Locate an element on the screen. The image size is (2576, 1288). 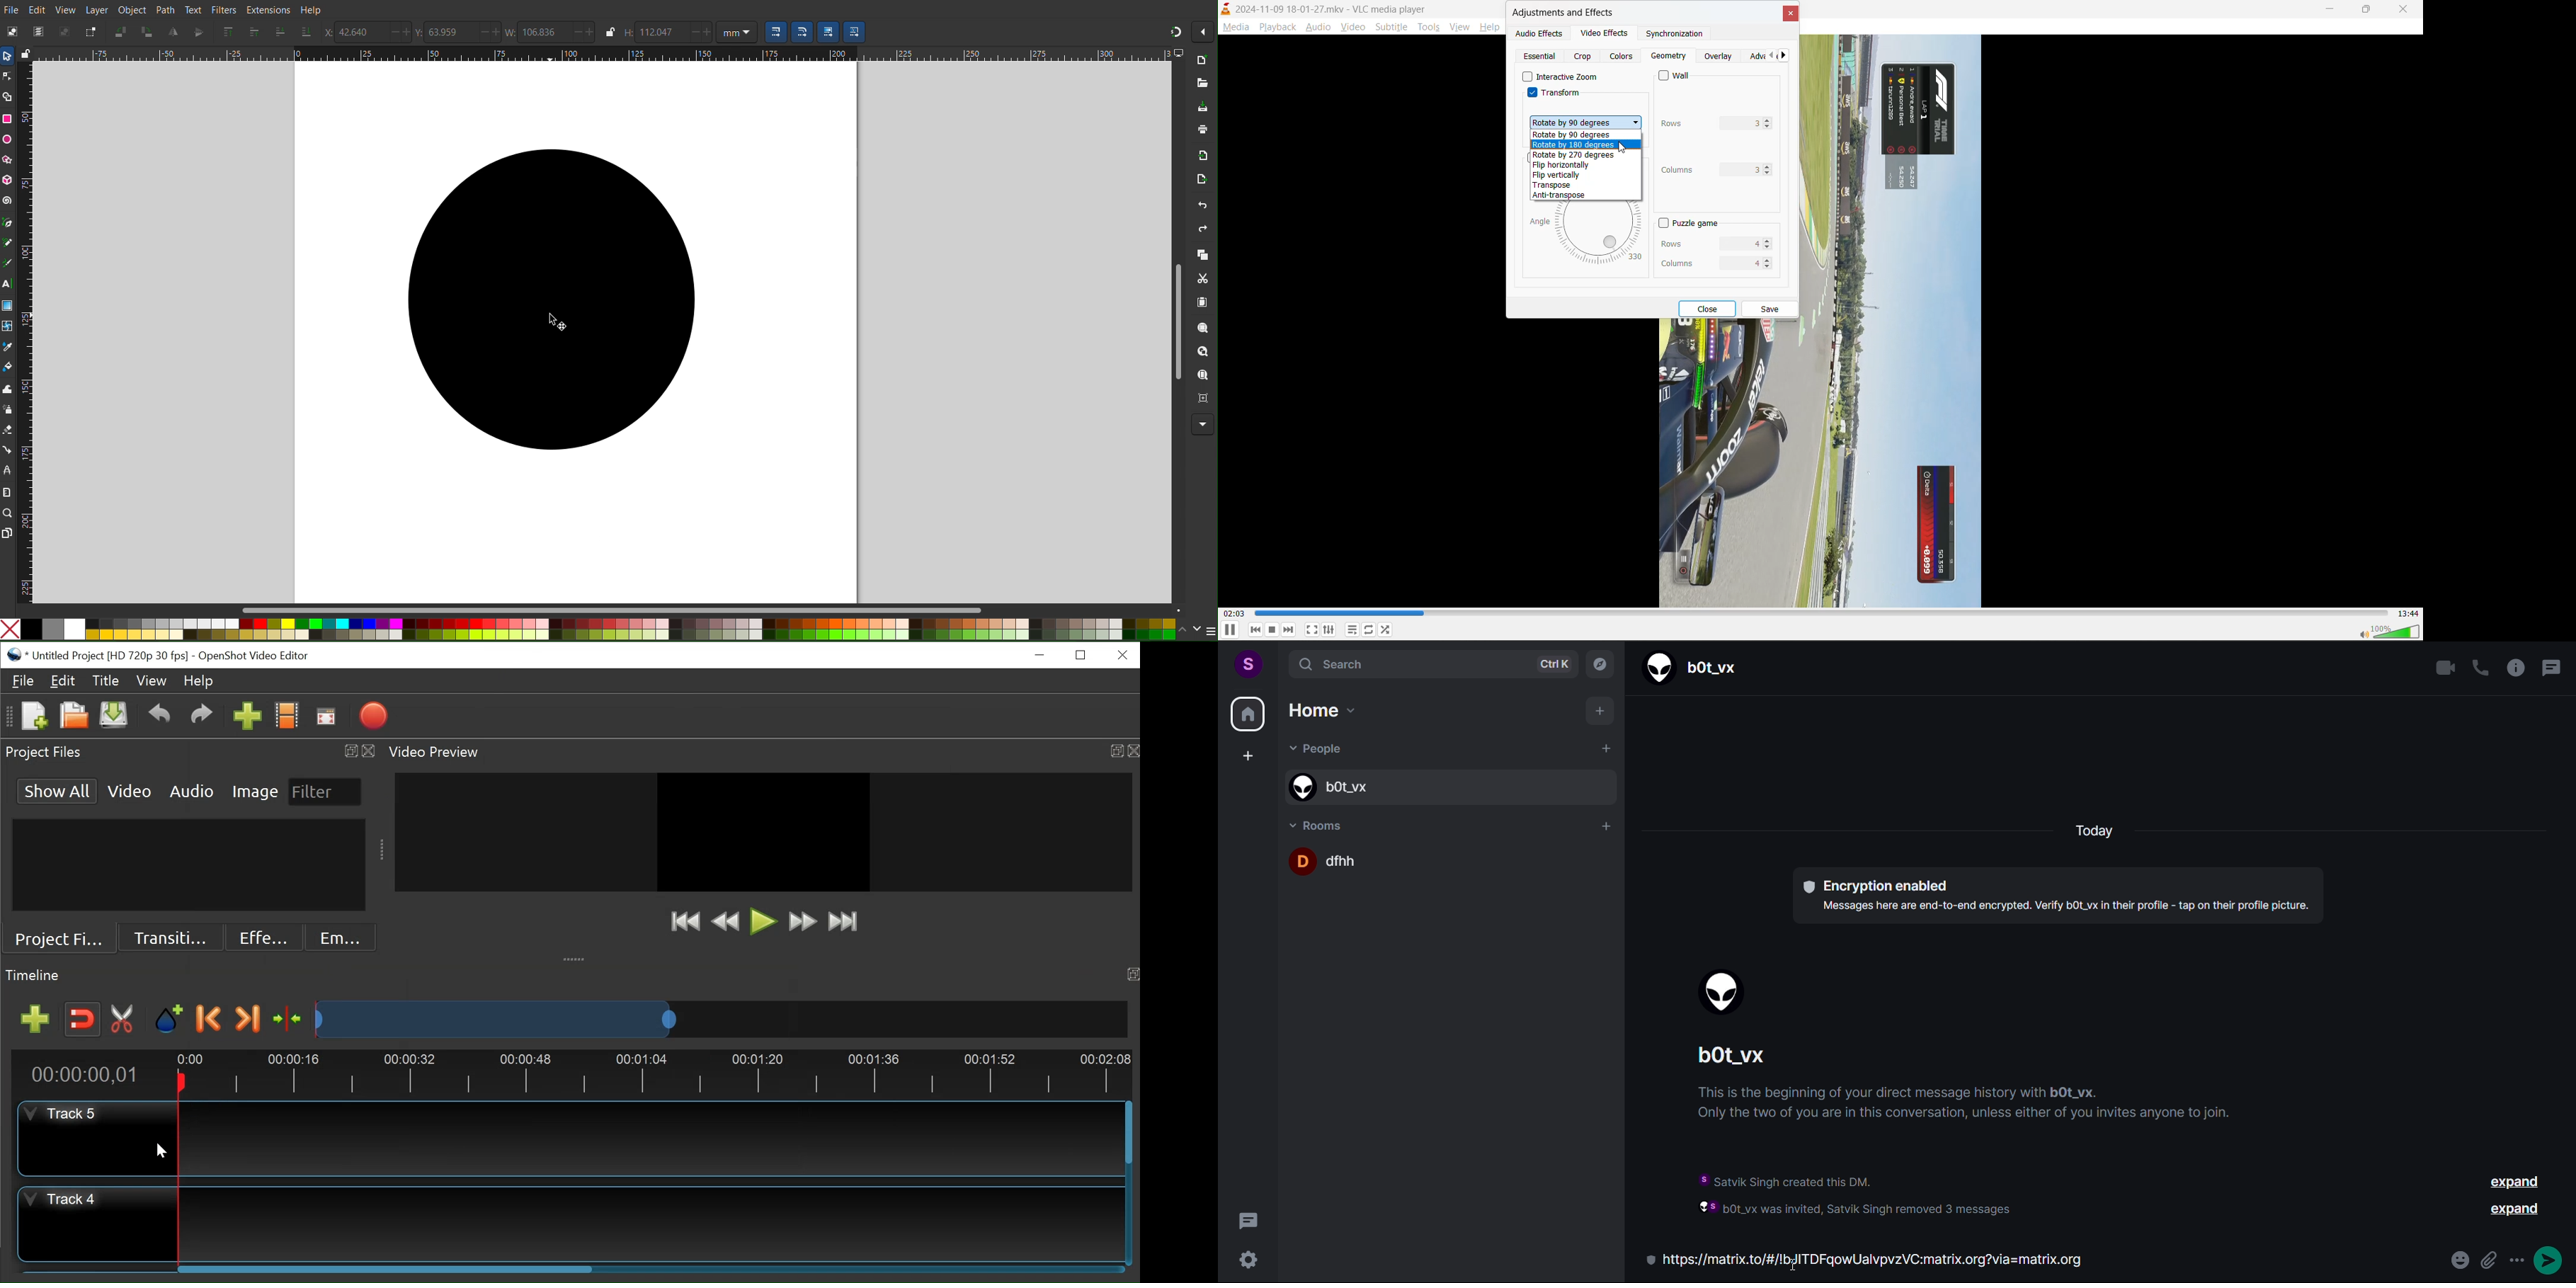
Object is located at coordinates (131, 9).